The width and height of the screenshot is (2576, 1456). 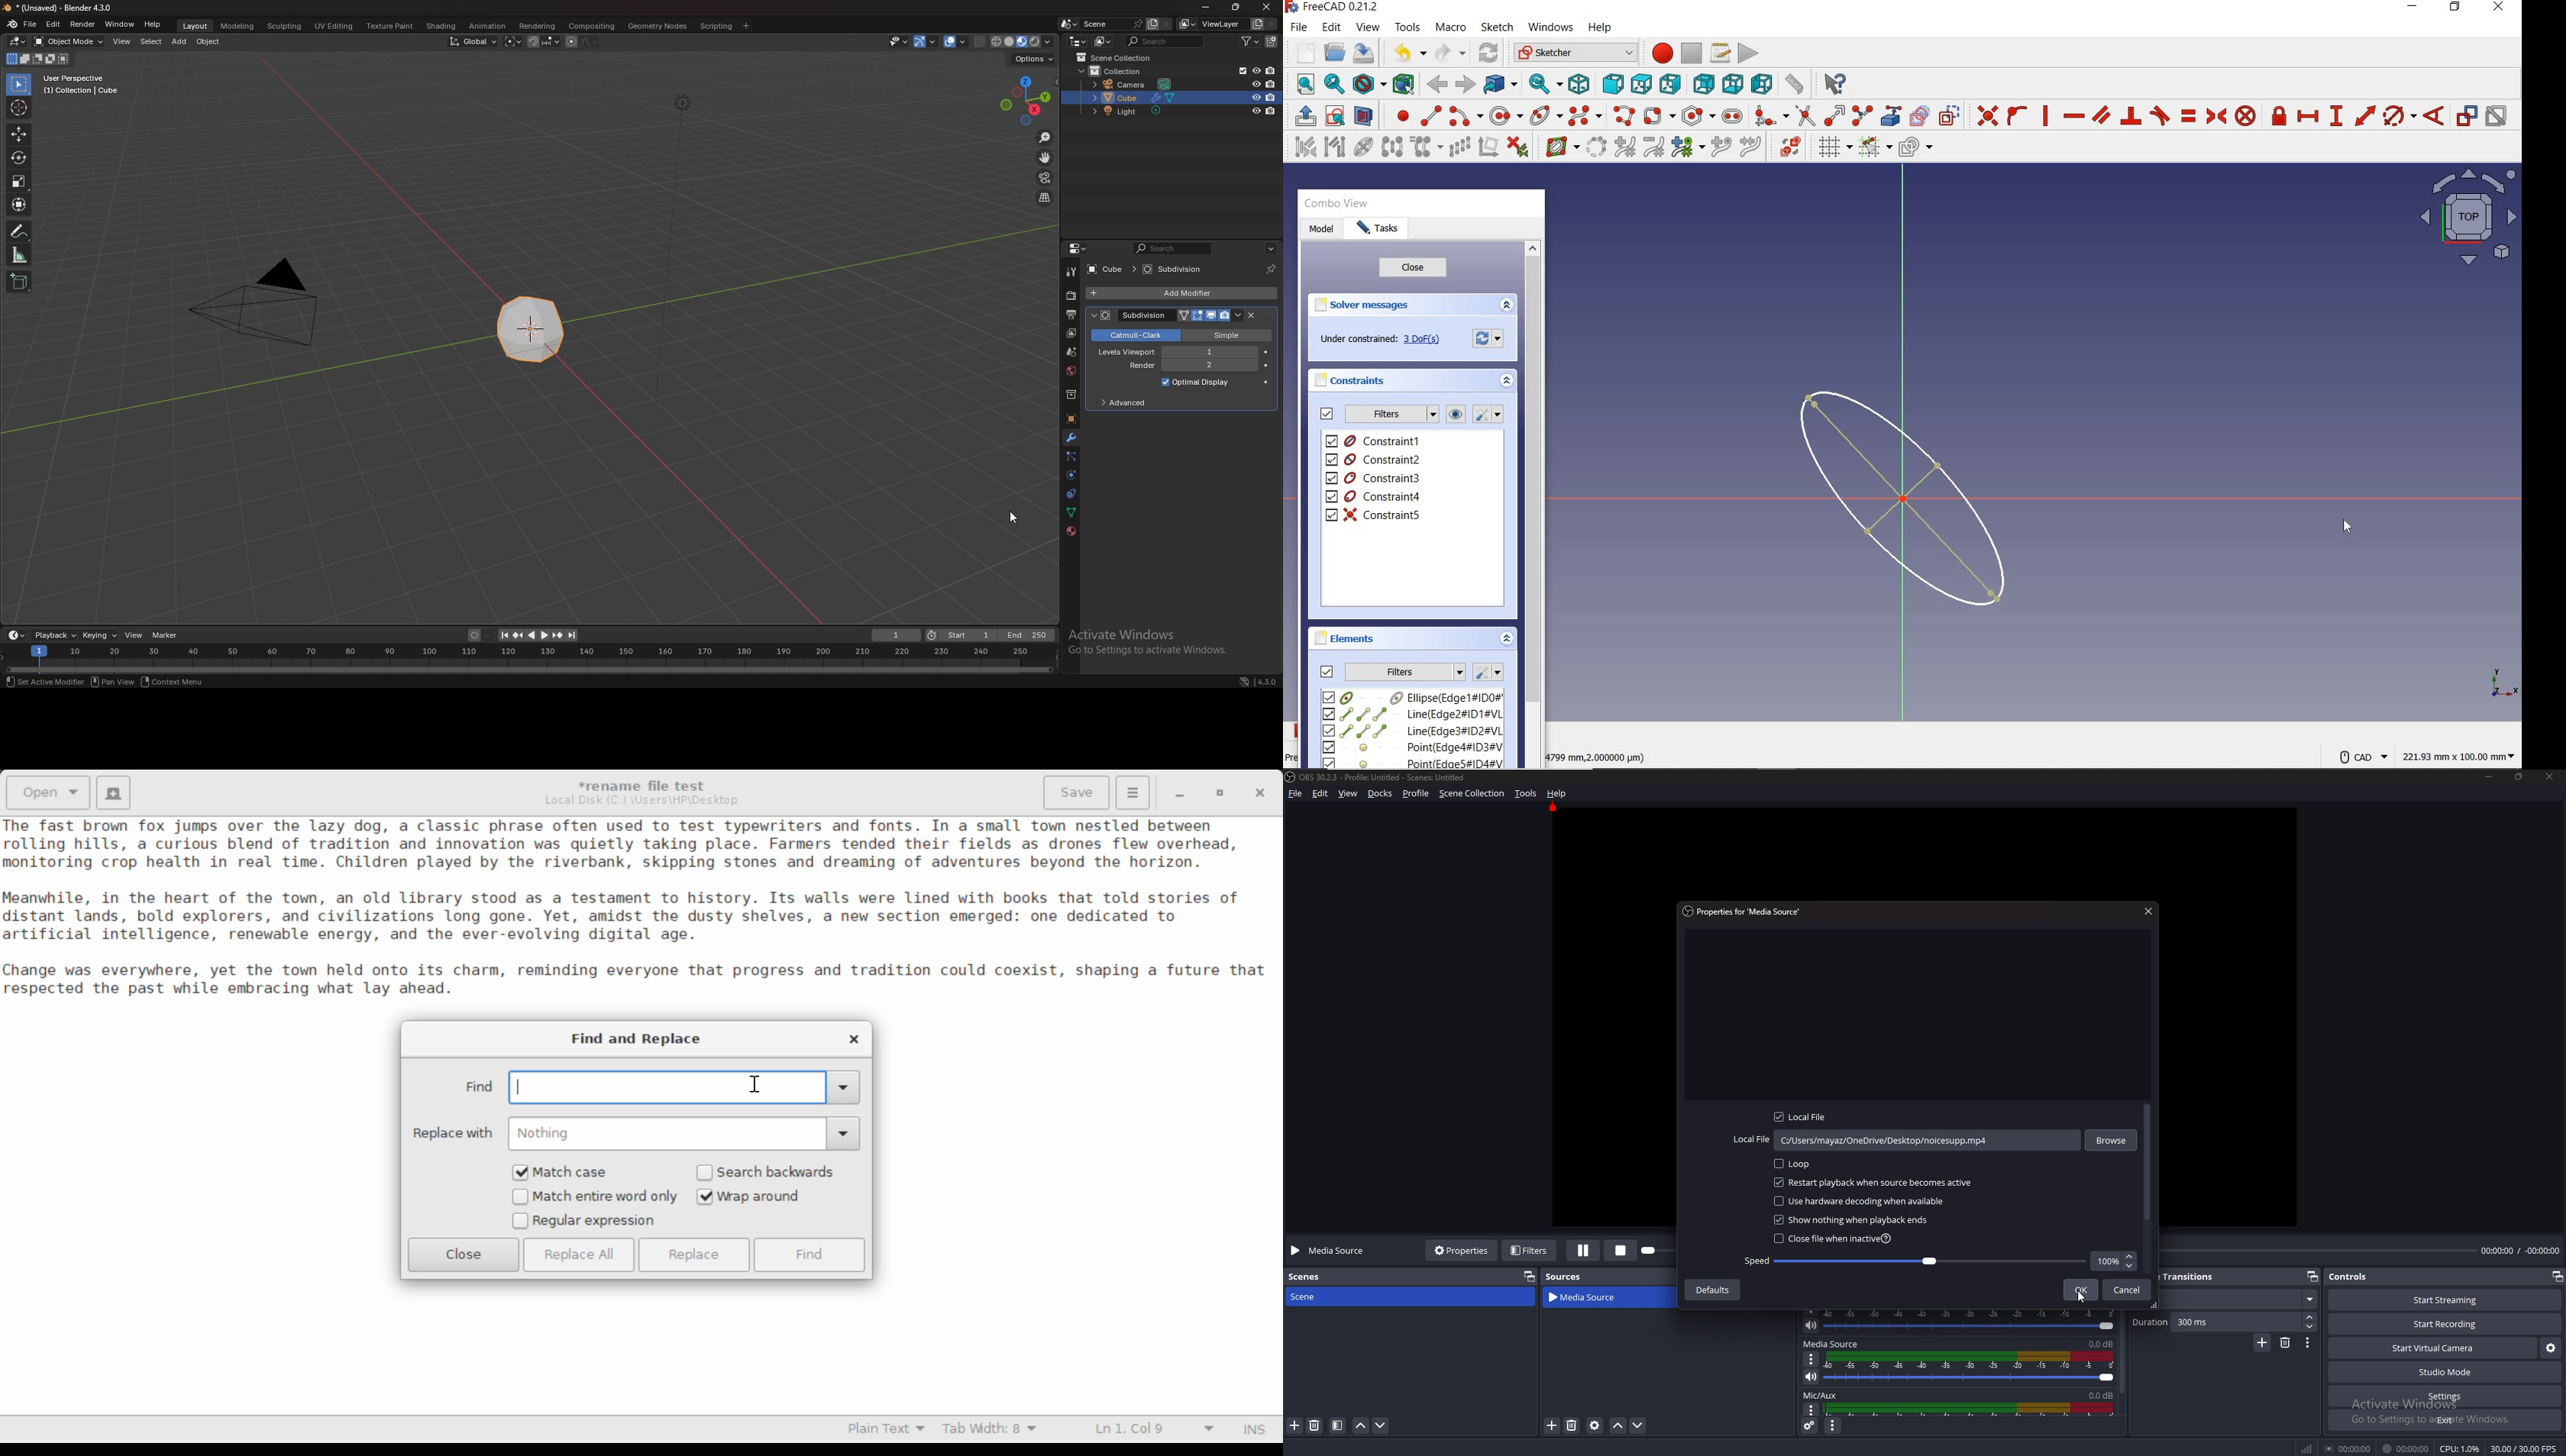 I want to click on constraint3, so click(x=1374, y=478).